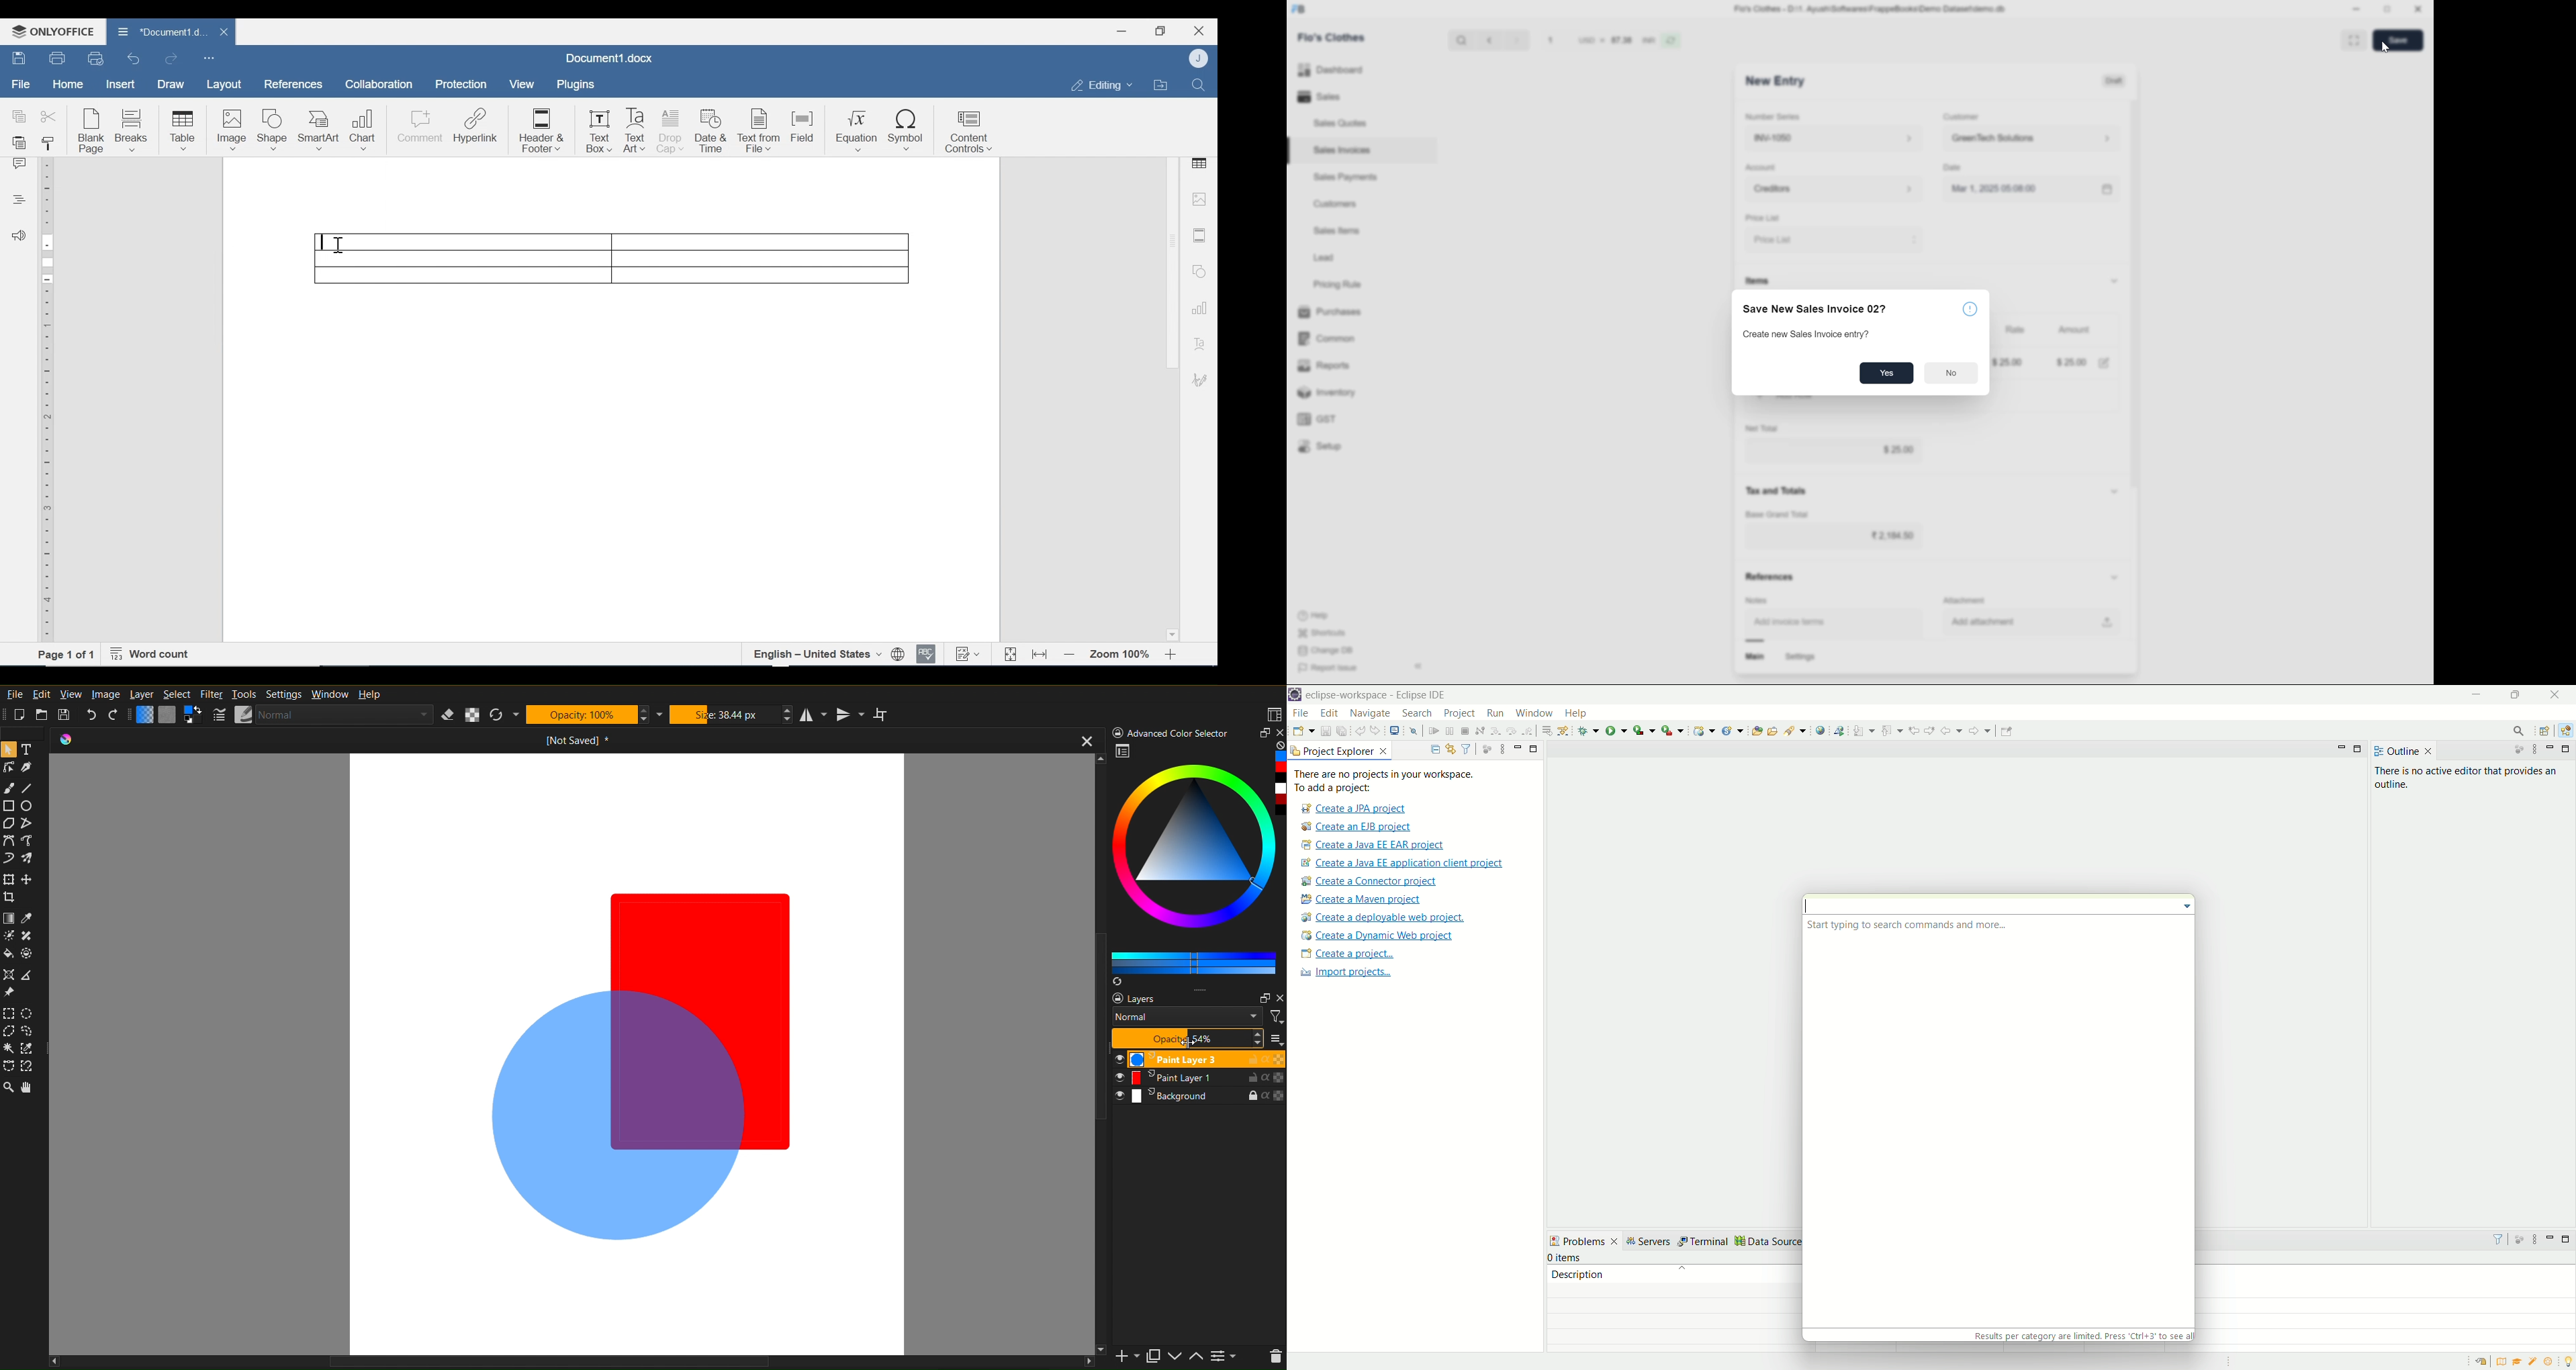  I want to click on cursor , so click(2384, 49).